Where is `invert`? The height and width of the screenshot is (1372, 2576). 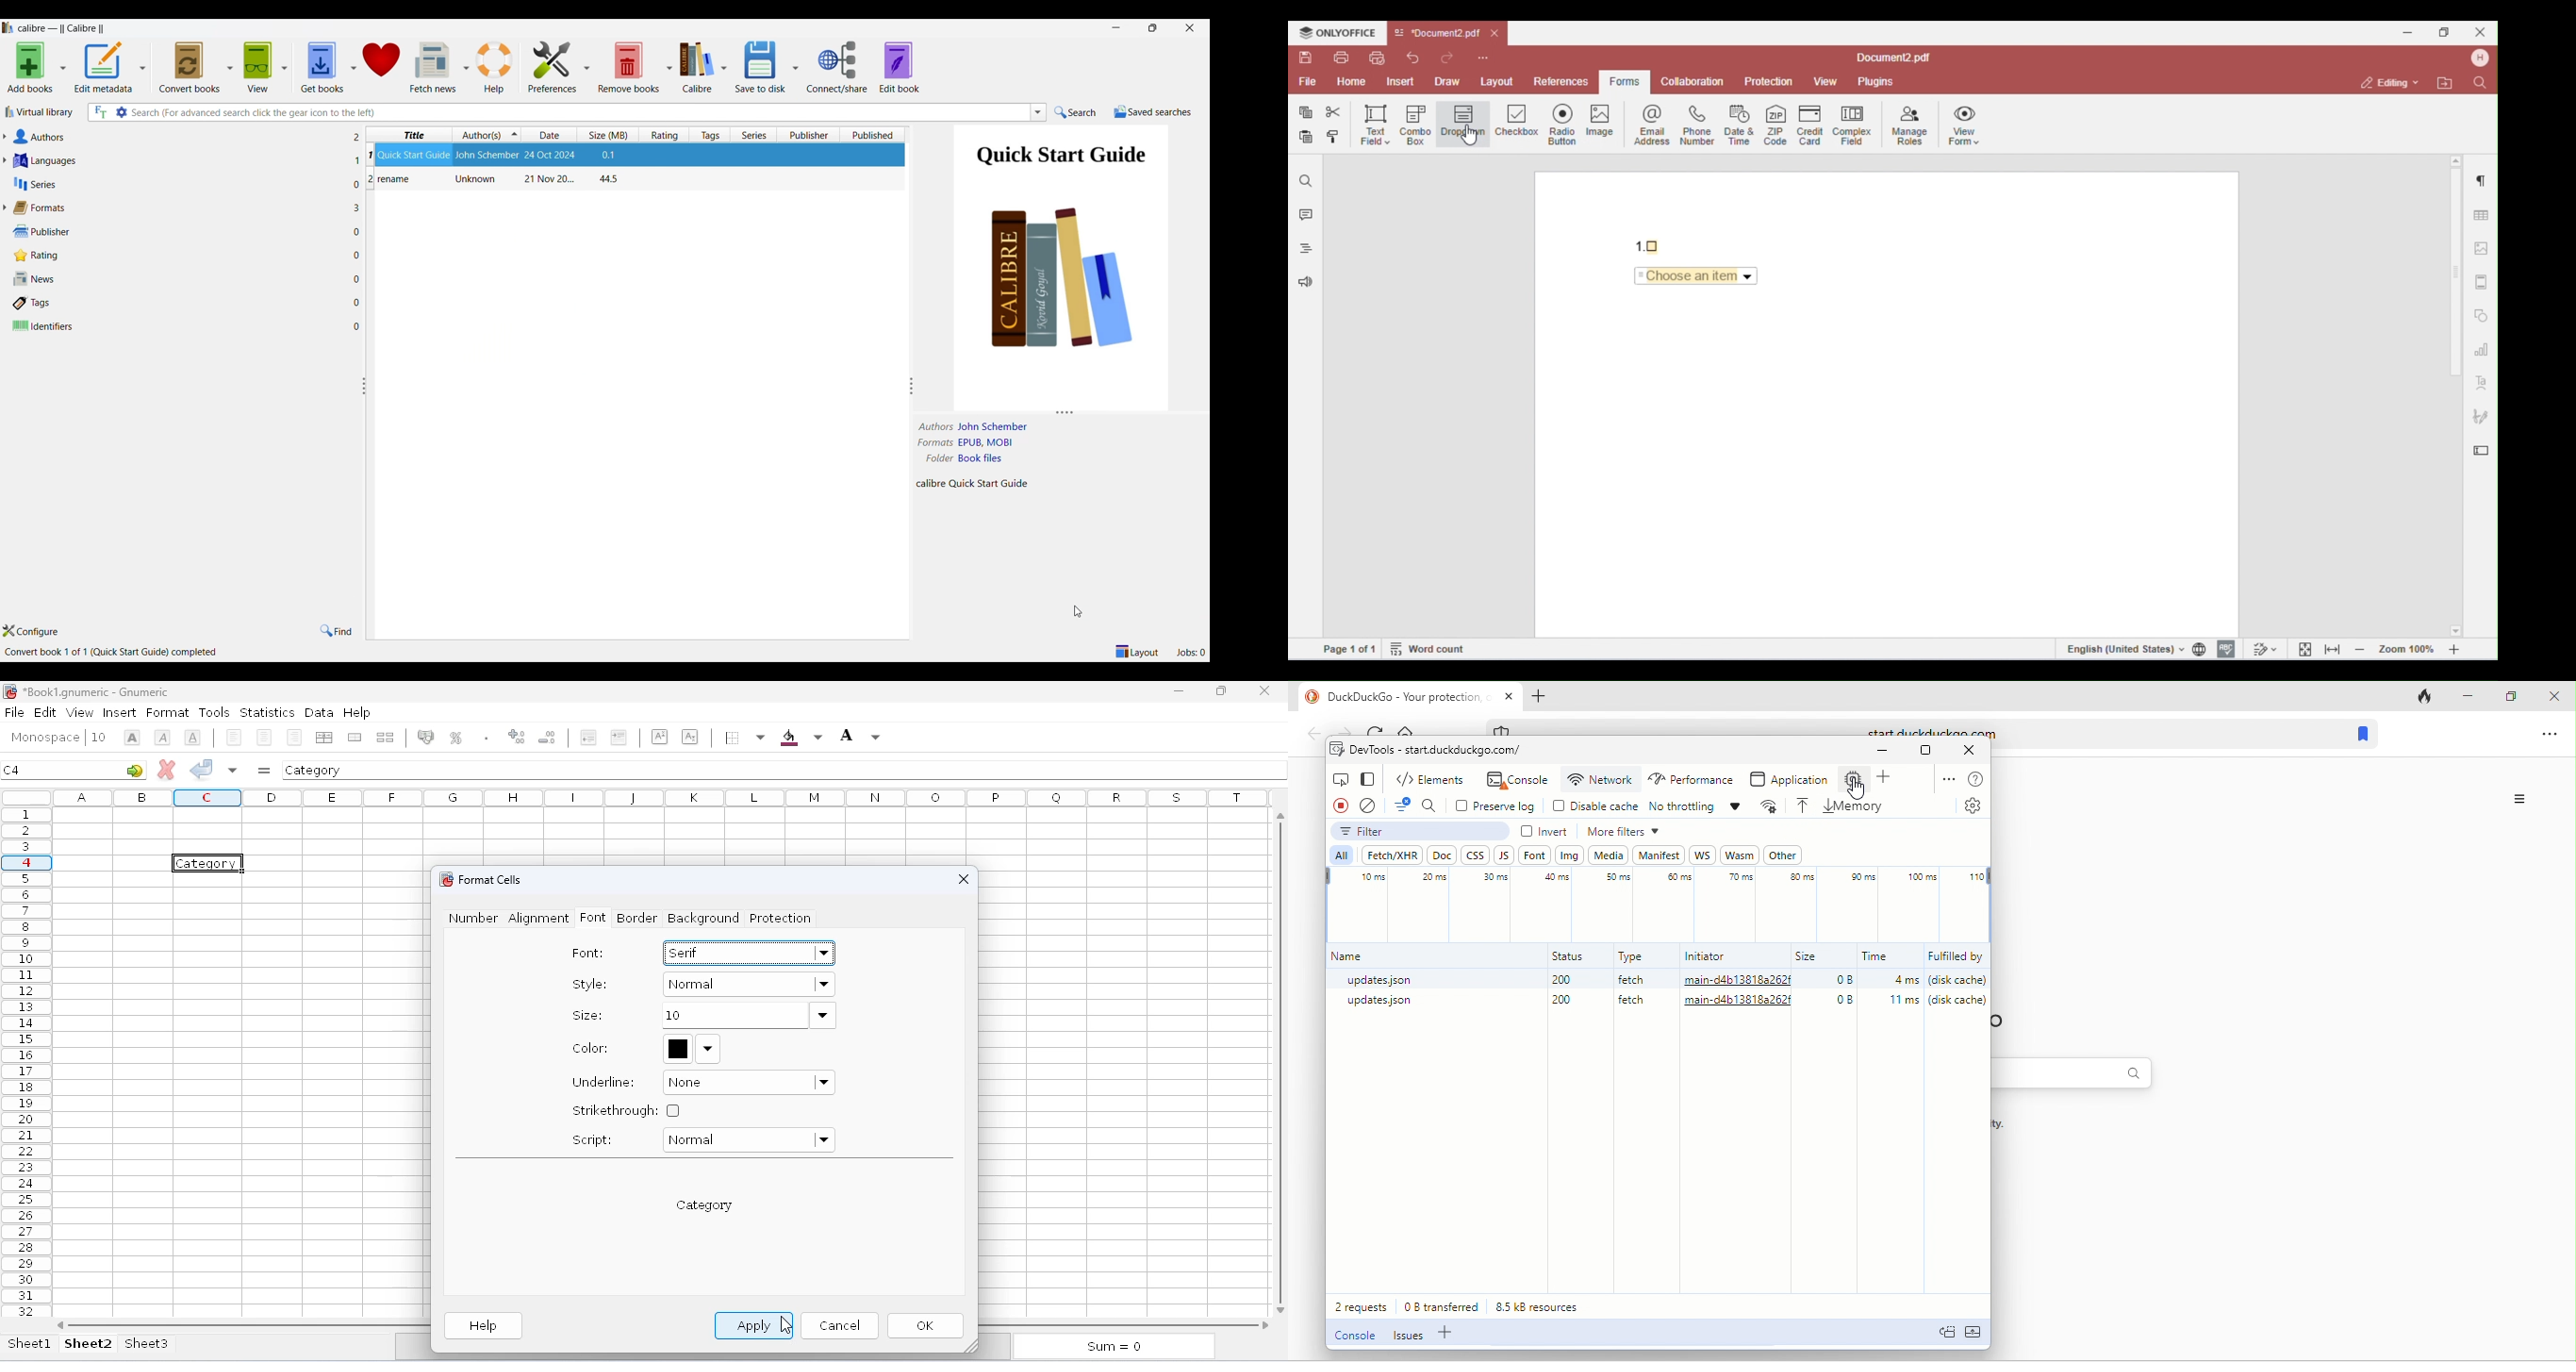 invert is located at coordinates (1547, 831).